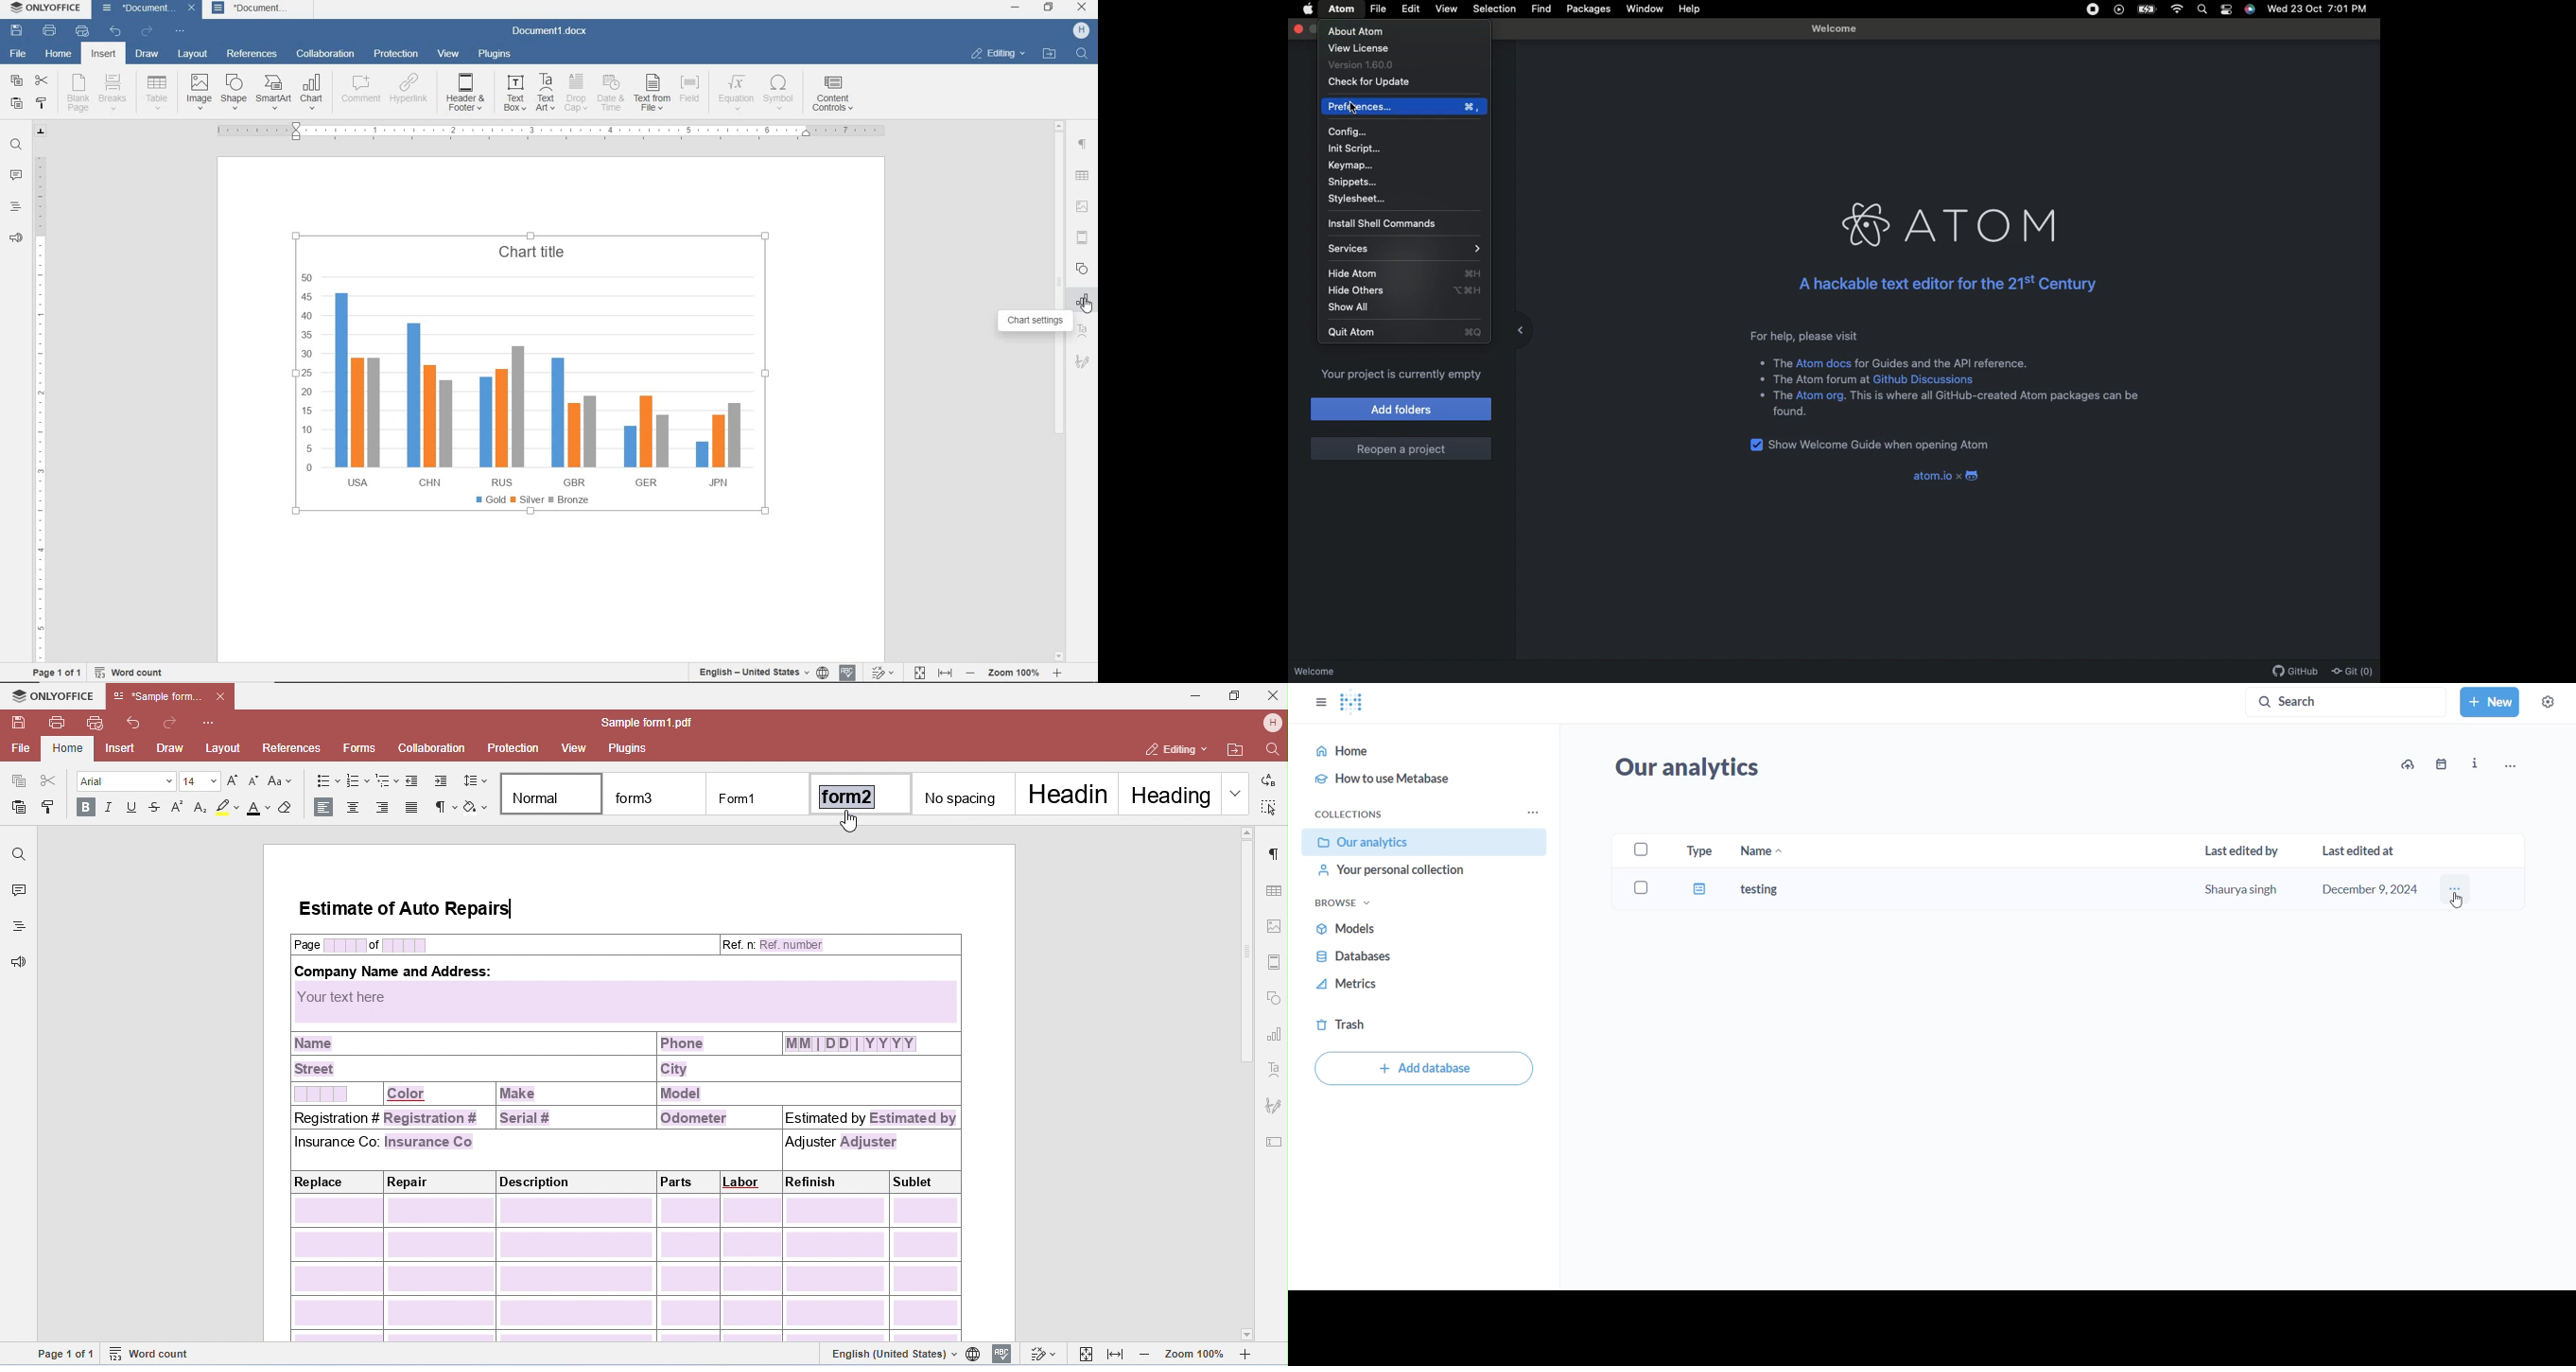 The width and height of the screenshot is (2576, 1372). What do you see at coordinates (2474, 764) in the screenshot?
I see `info` at bounding box center [2474, 764].